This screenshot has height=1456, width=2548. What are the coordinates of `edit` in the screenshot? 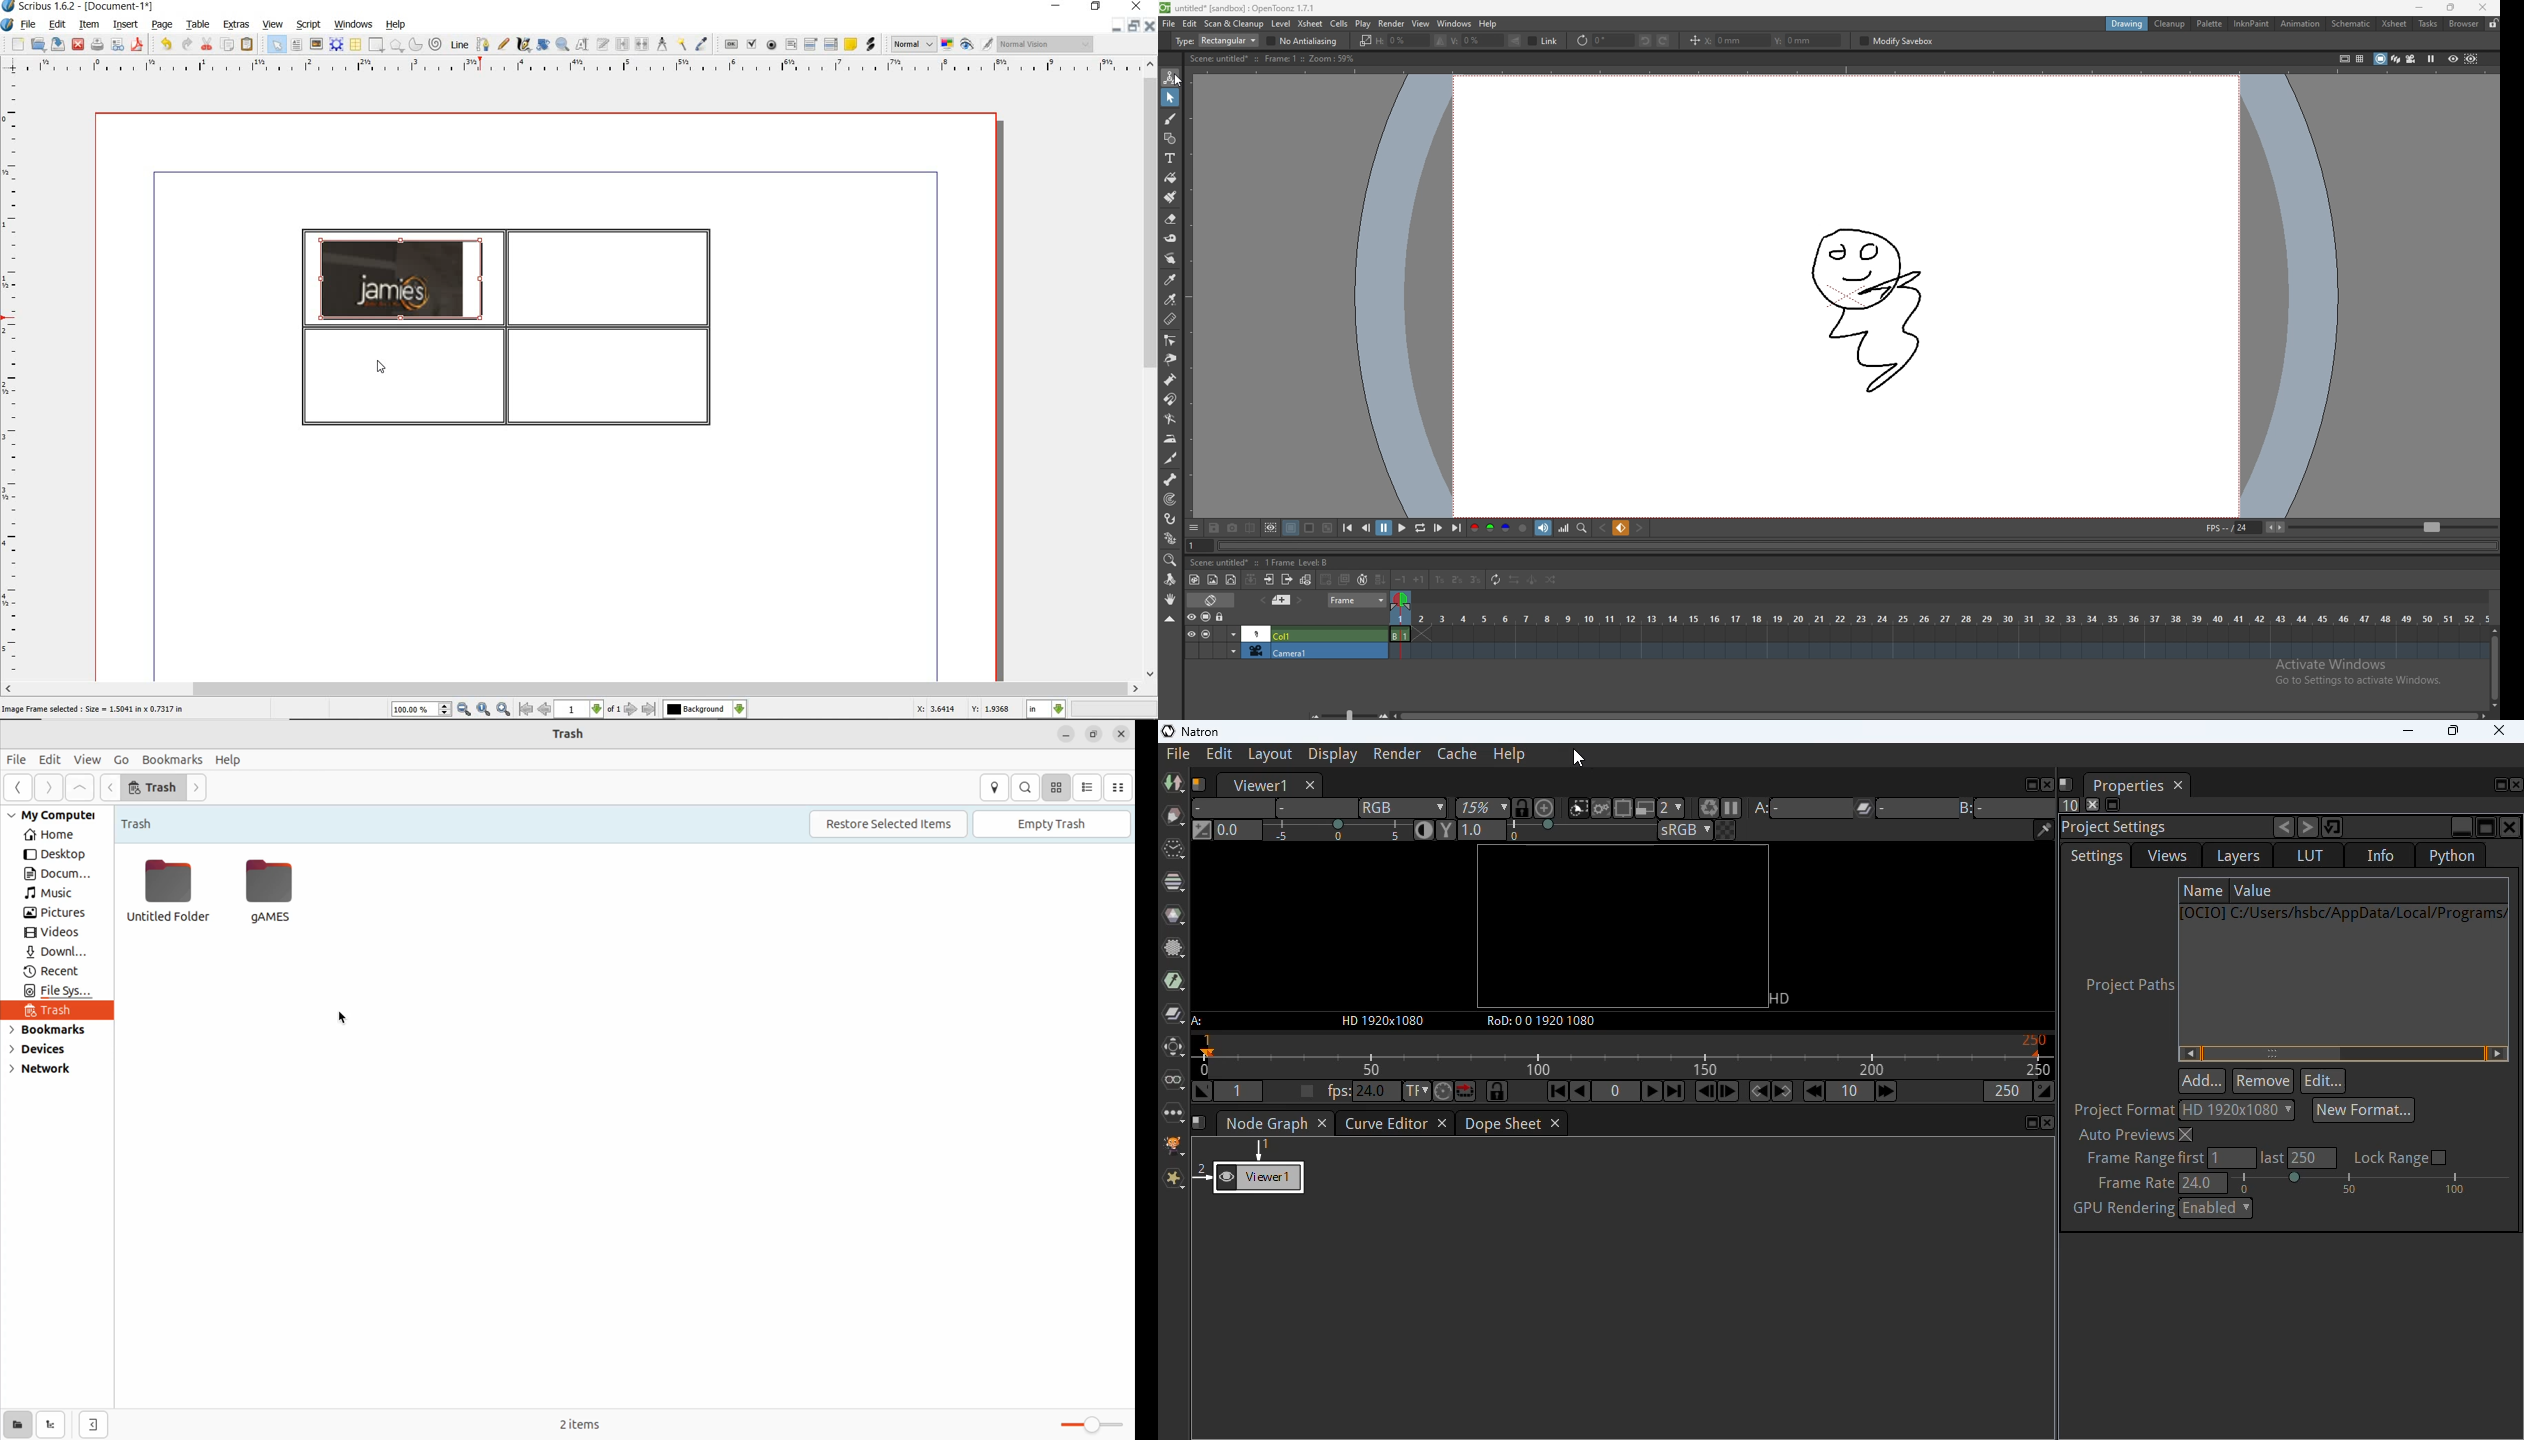 It's located at (1190, 23).